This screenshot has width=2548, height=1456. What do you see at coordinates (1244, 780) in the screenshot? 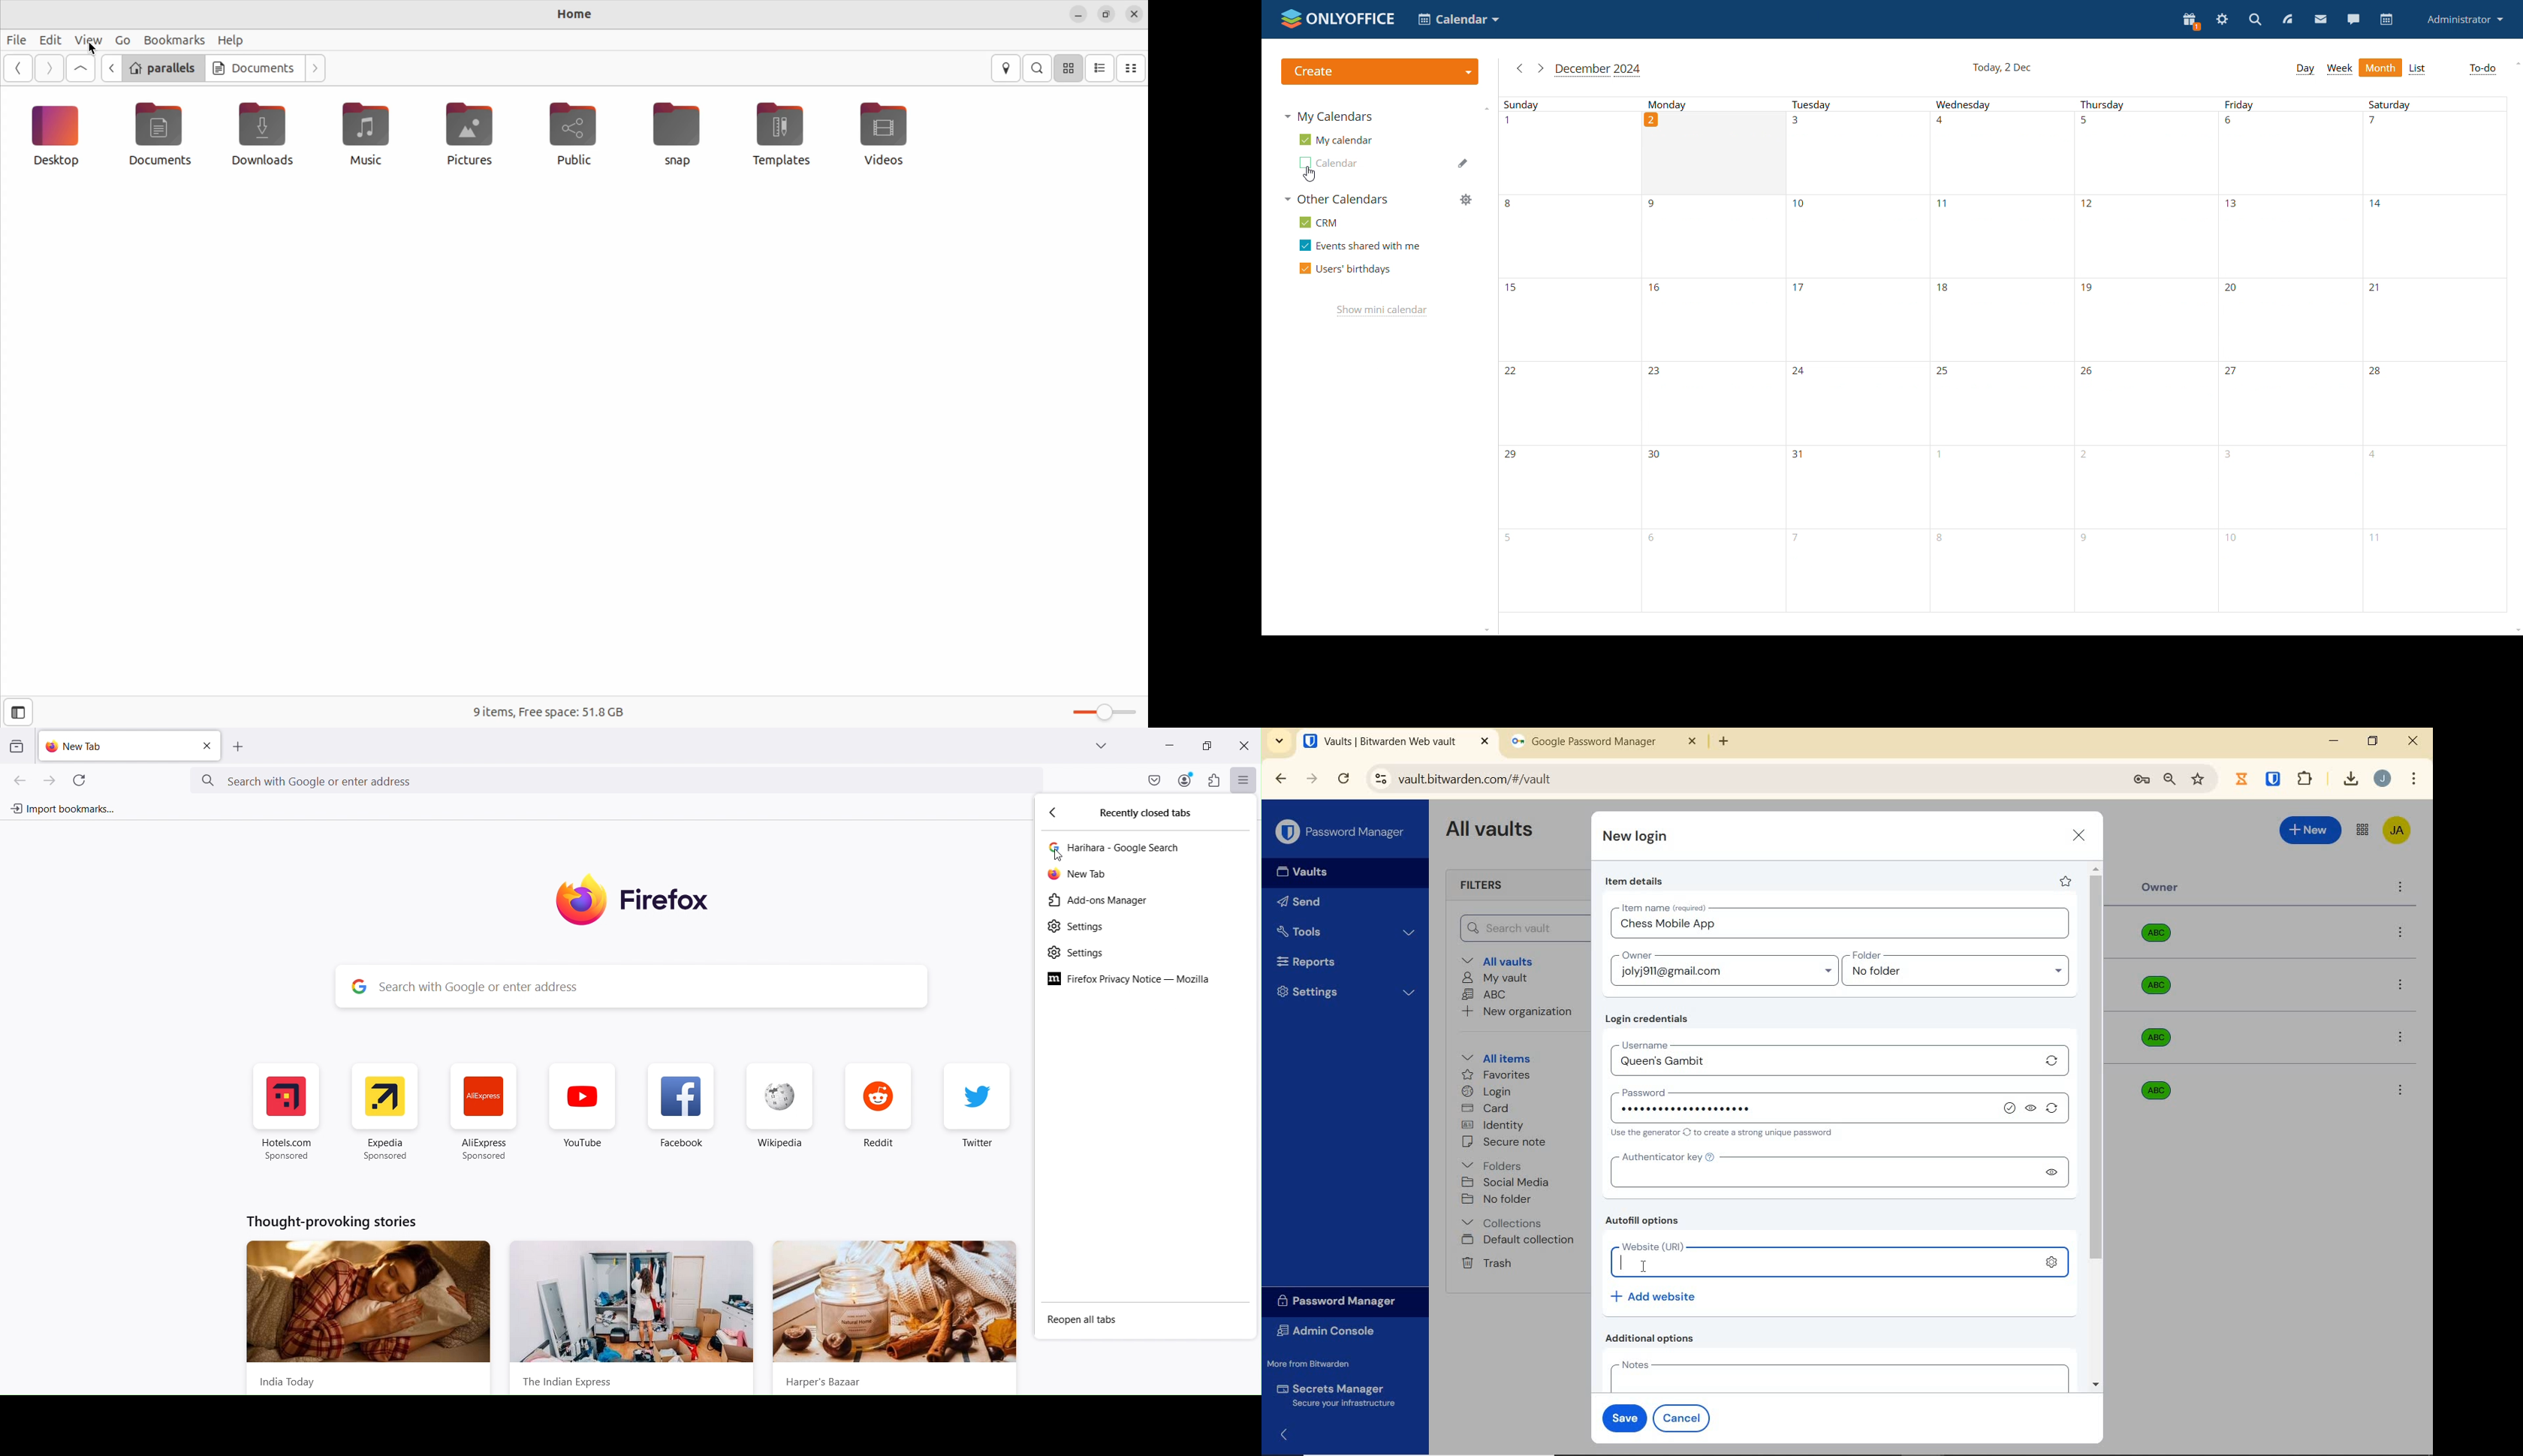
I see `Open application menu` at bounding box center [1244, 780].